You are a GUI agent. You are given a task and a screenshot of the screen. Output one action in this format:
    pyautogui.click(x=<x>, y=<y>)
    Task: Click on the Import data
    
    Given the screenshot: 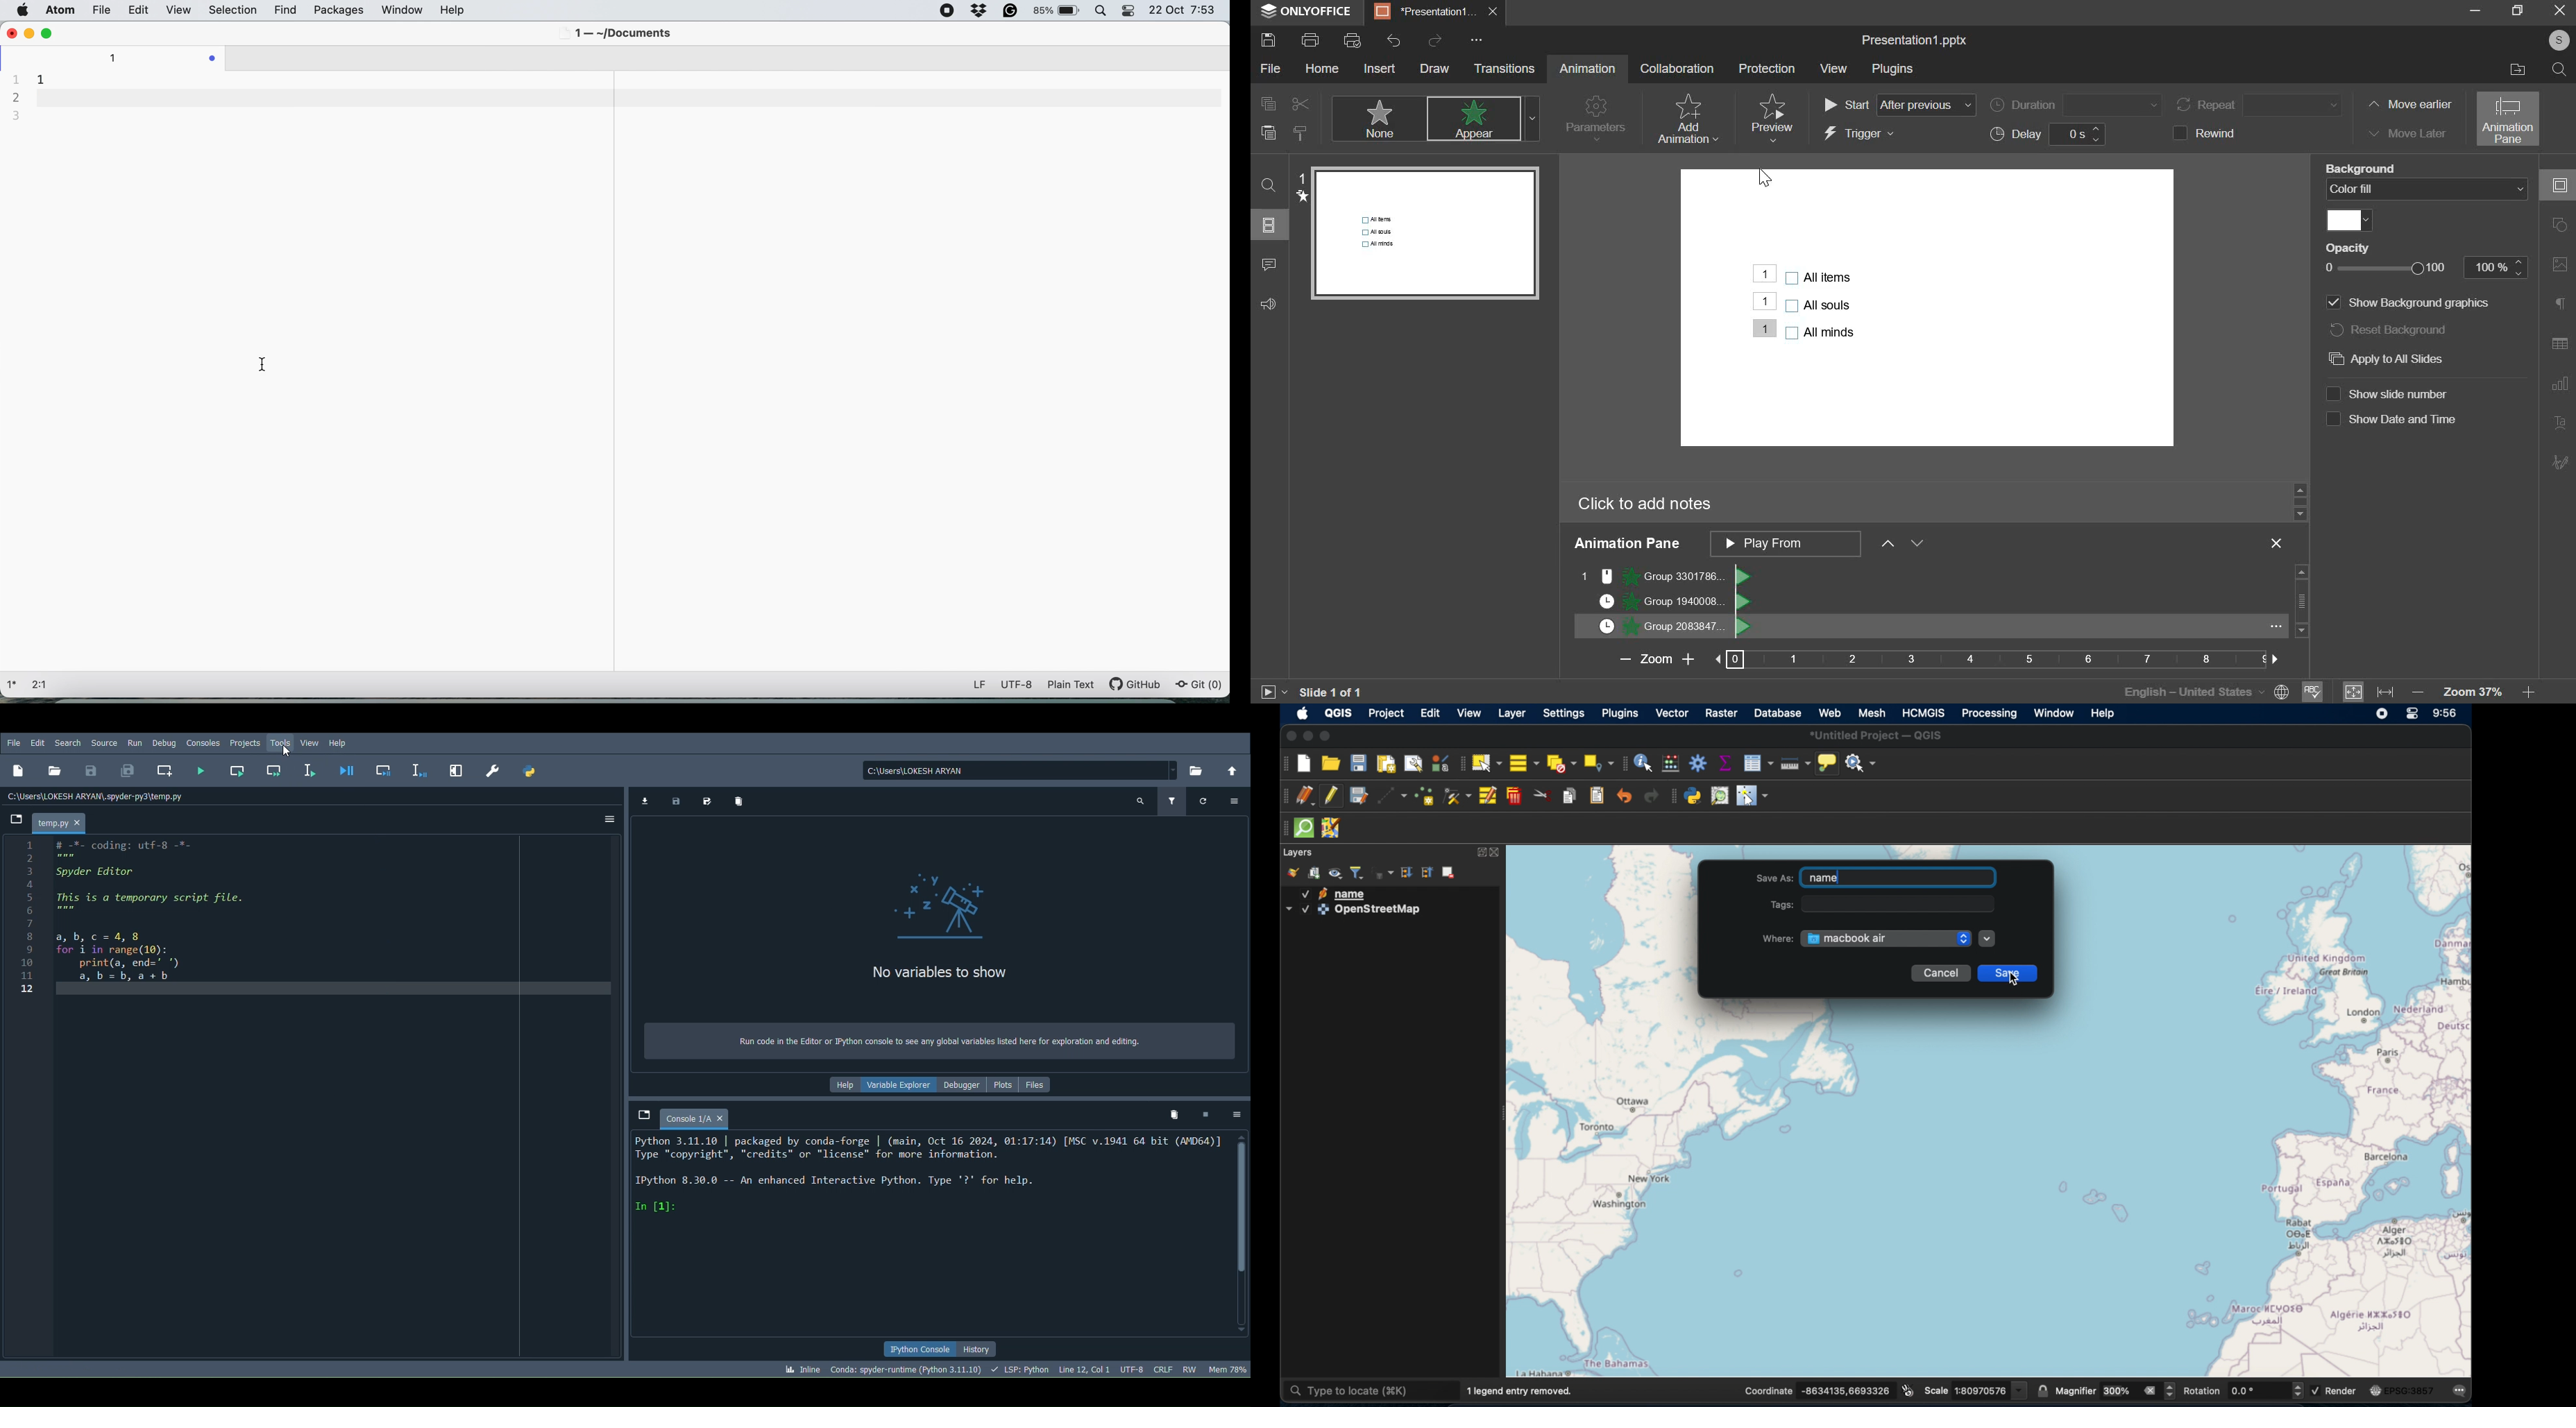 What is the action you would take?
    pyautogui.click(x=643, y=800)
    